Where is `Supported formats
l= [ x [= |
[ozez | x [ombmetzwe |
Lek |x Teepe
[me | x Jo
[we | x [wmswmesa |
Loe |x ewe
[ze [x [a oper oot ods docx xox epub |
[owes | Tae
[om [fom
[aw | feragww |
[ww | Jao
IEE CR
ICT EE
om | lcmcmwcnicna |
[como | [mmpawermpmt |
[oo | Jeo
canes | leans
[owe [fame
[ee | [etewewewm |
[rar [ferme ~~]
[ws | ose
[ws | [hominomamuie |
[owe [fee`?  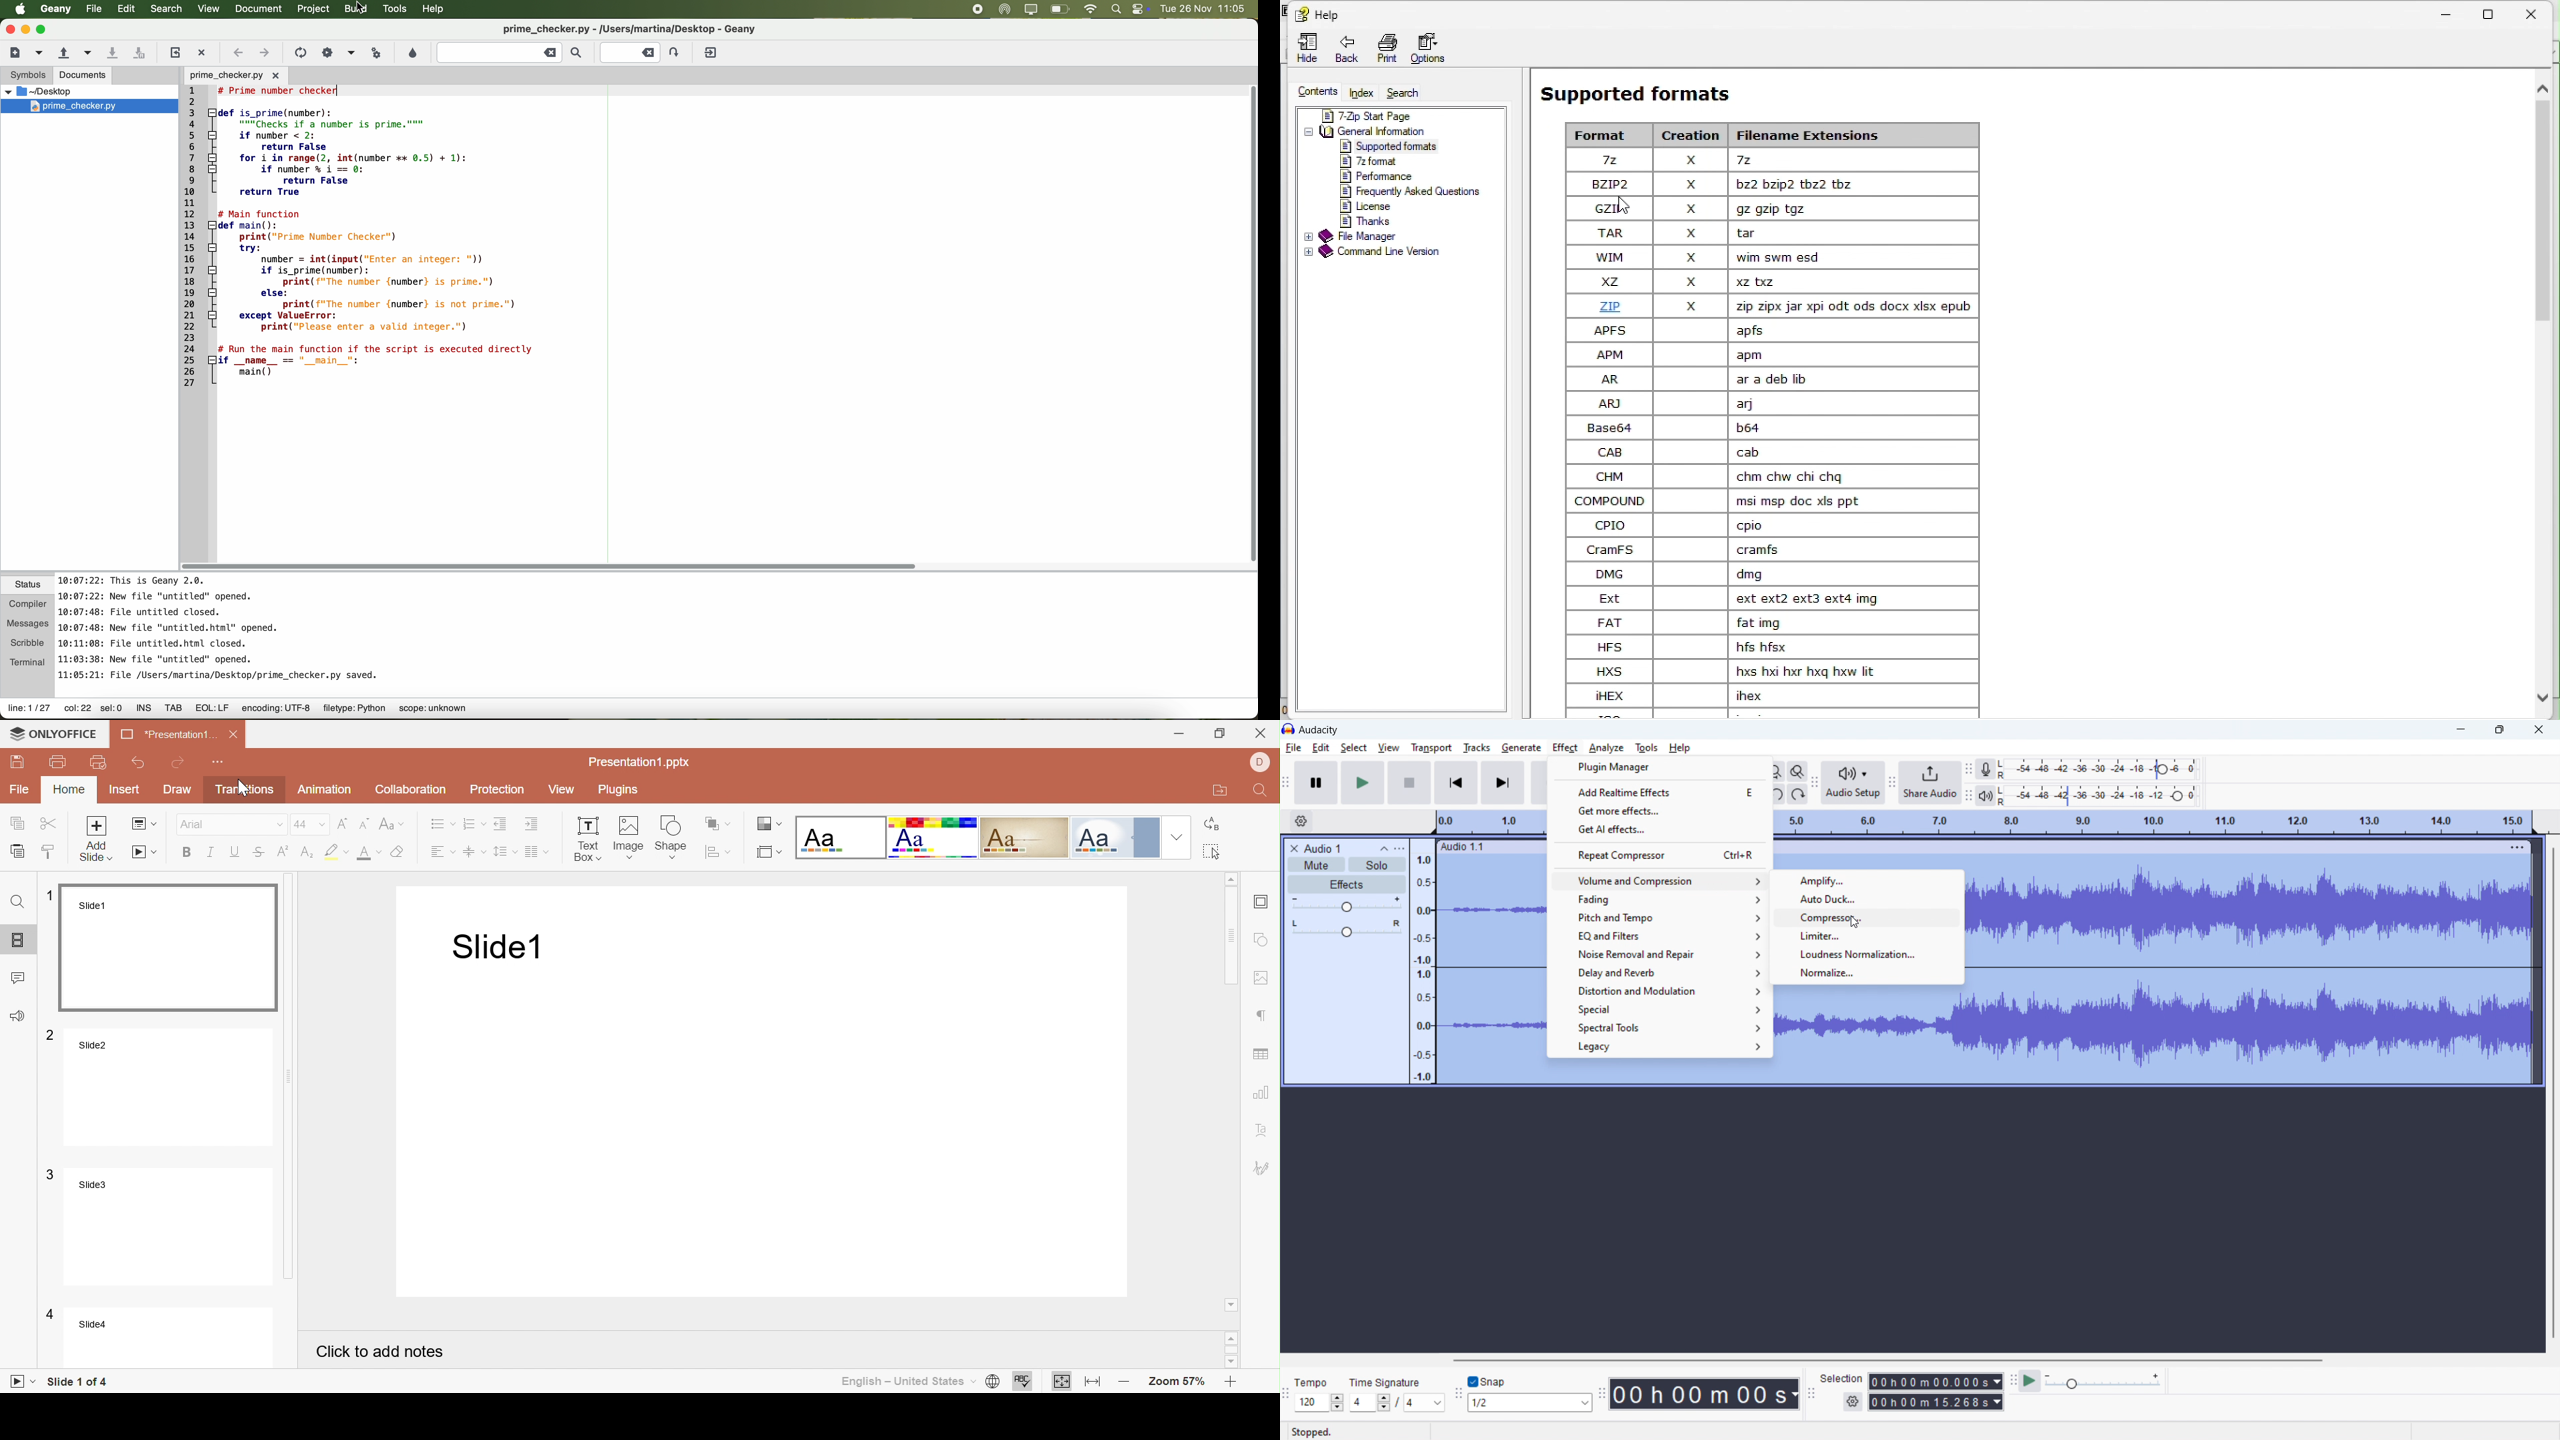 Supported formats
l= [ x [= |
[ozez | x [ombmetzwe |
Lek |x Teepe
[me | x Jo
[we | x [wmswmesa |
Loe |x ewe
[ze [x [a oper oot ods docx xox epub |
[owes | Tae
[om [fom
[aw | feragww |
[ww | Jao
IEE CR
ICT EE
om | lcmcmwcnicna |
[como | [mmpawermpmt |
[oo | Jeo
canes | leans
[owe [fame
[ee | [etewewewm |
[rar [ferme ~~]
[ws | ose
[ws | [hominomamuie |
[owe [fee is located at coordinates (1775, 397).